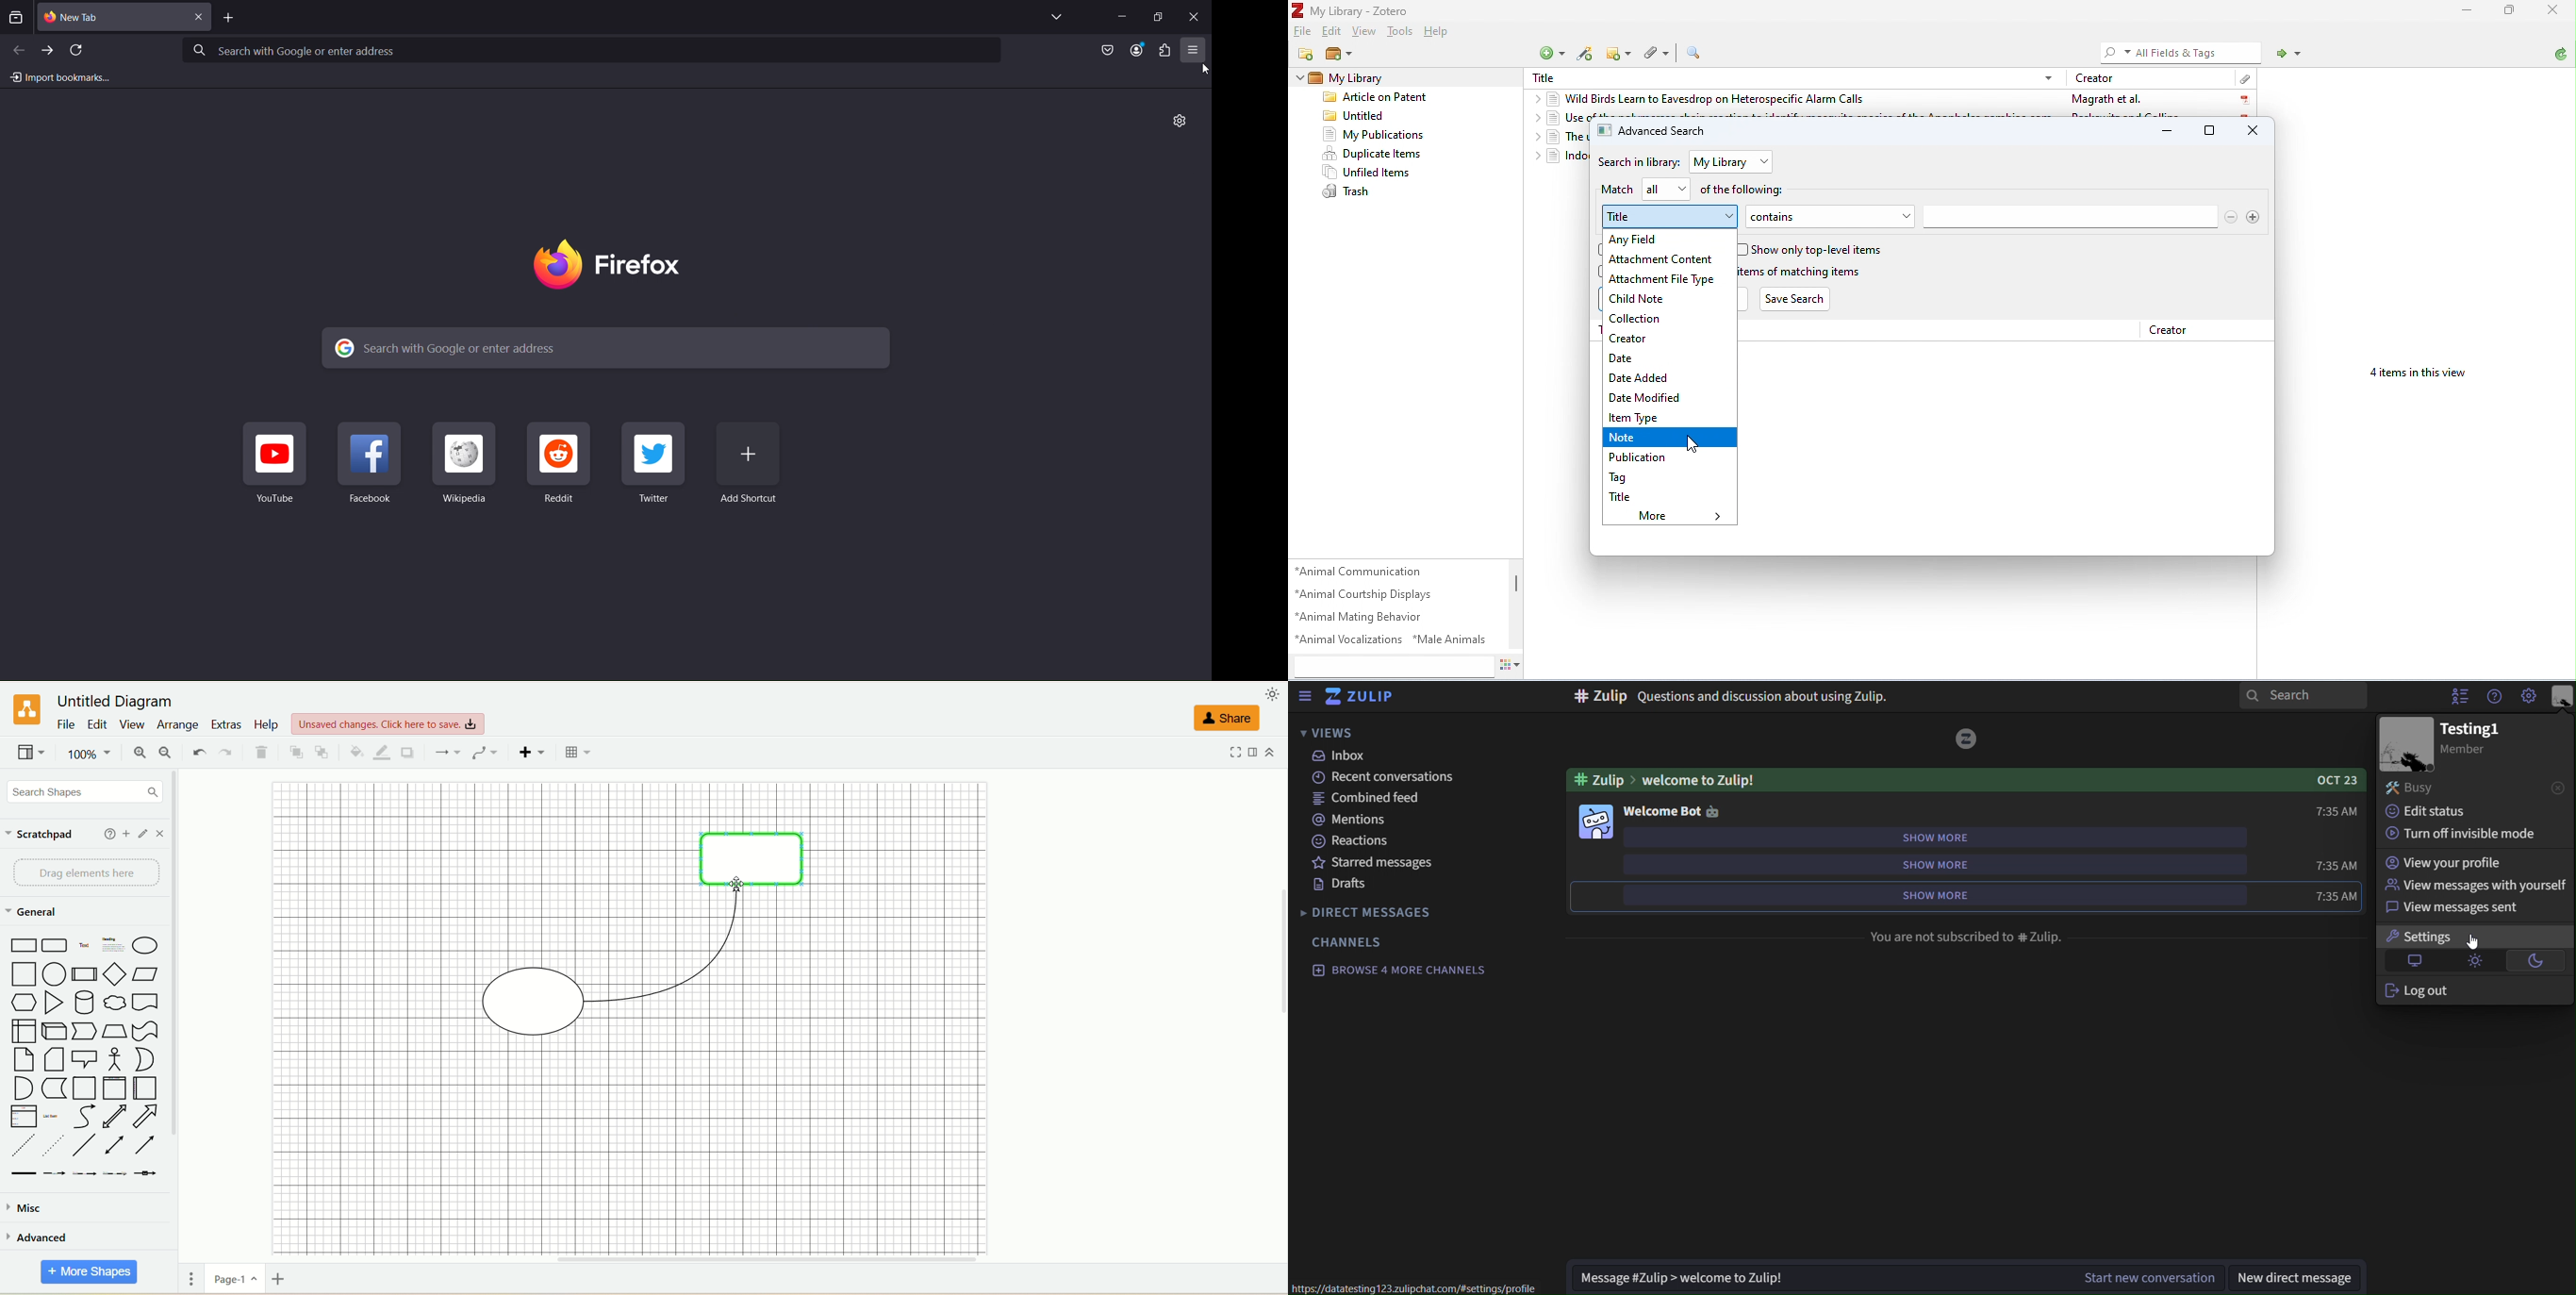  Describe the element at coordinates (294, 752) in the screenshot. I see `to front` at that location.